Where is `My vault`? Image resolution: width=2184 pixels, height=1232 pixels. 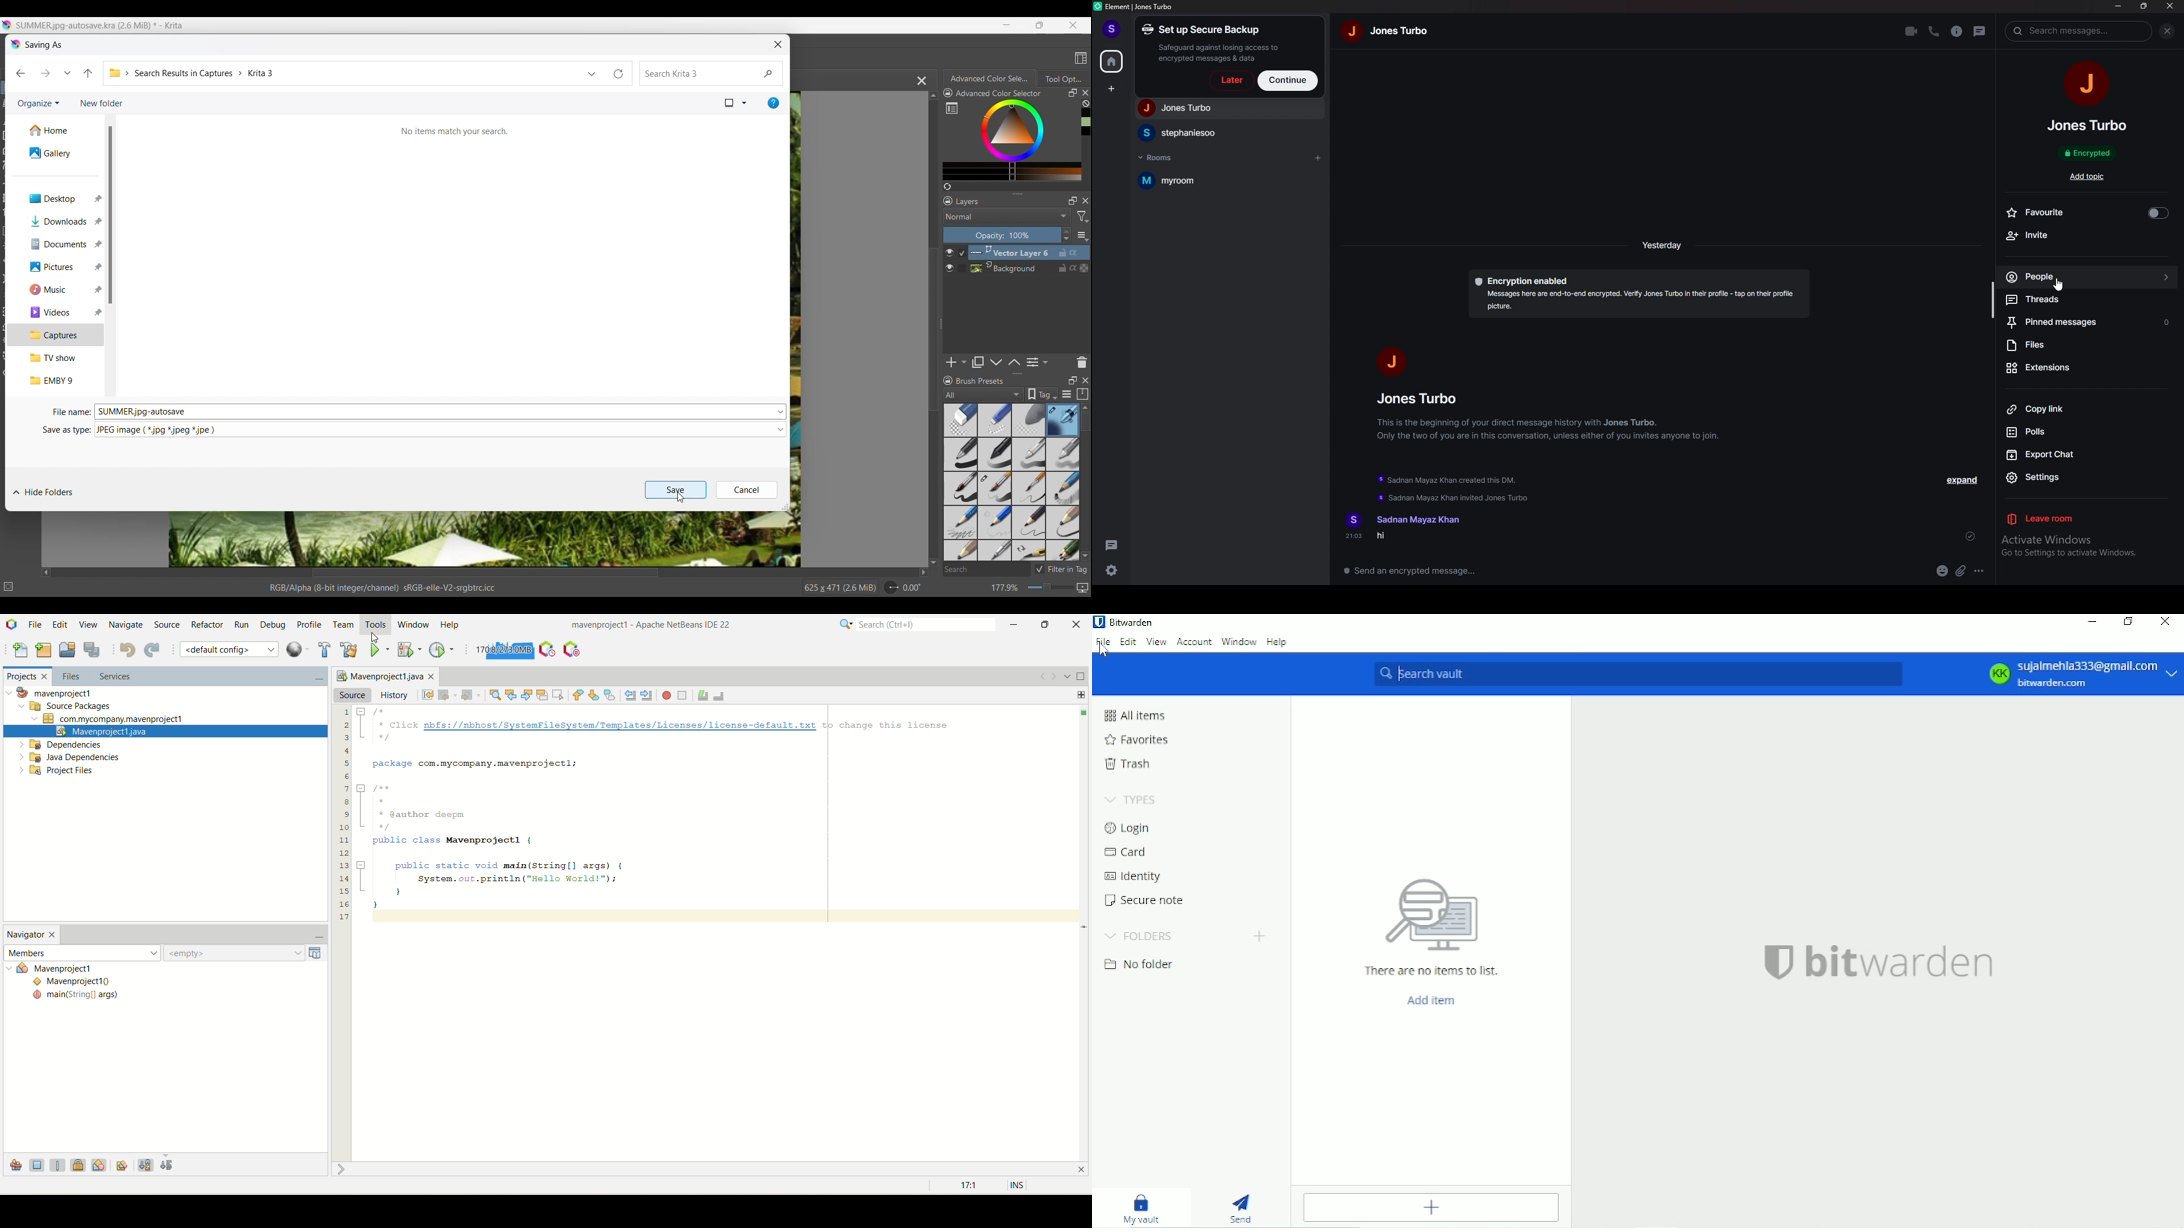 My vault is located at coordinates (1143, 1209).